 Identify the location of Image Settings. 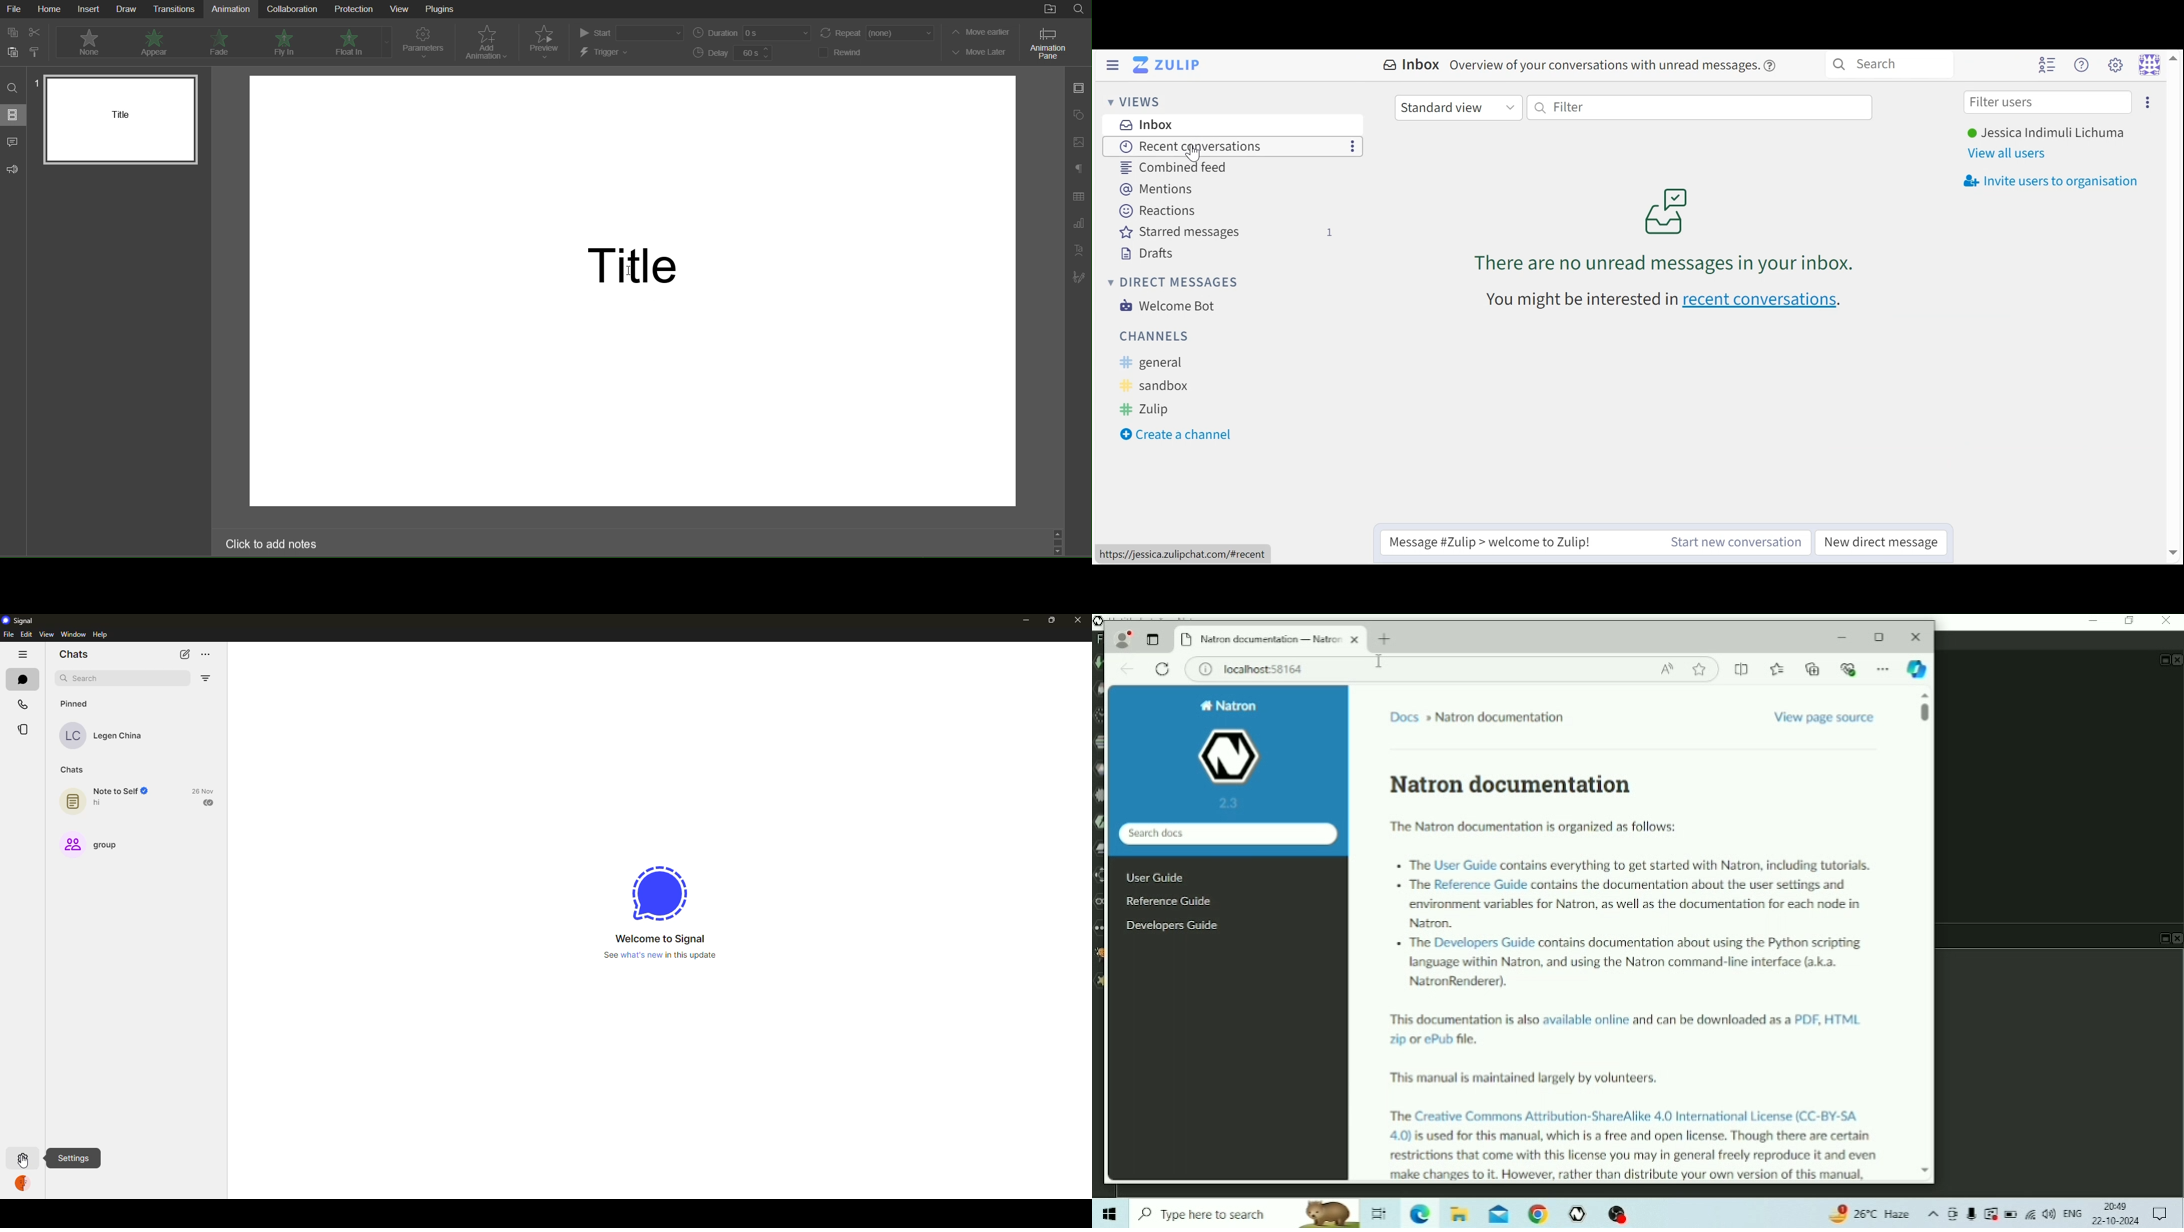
(1079, 143).